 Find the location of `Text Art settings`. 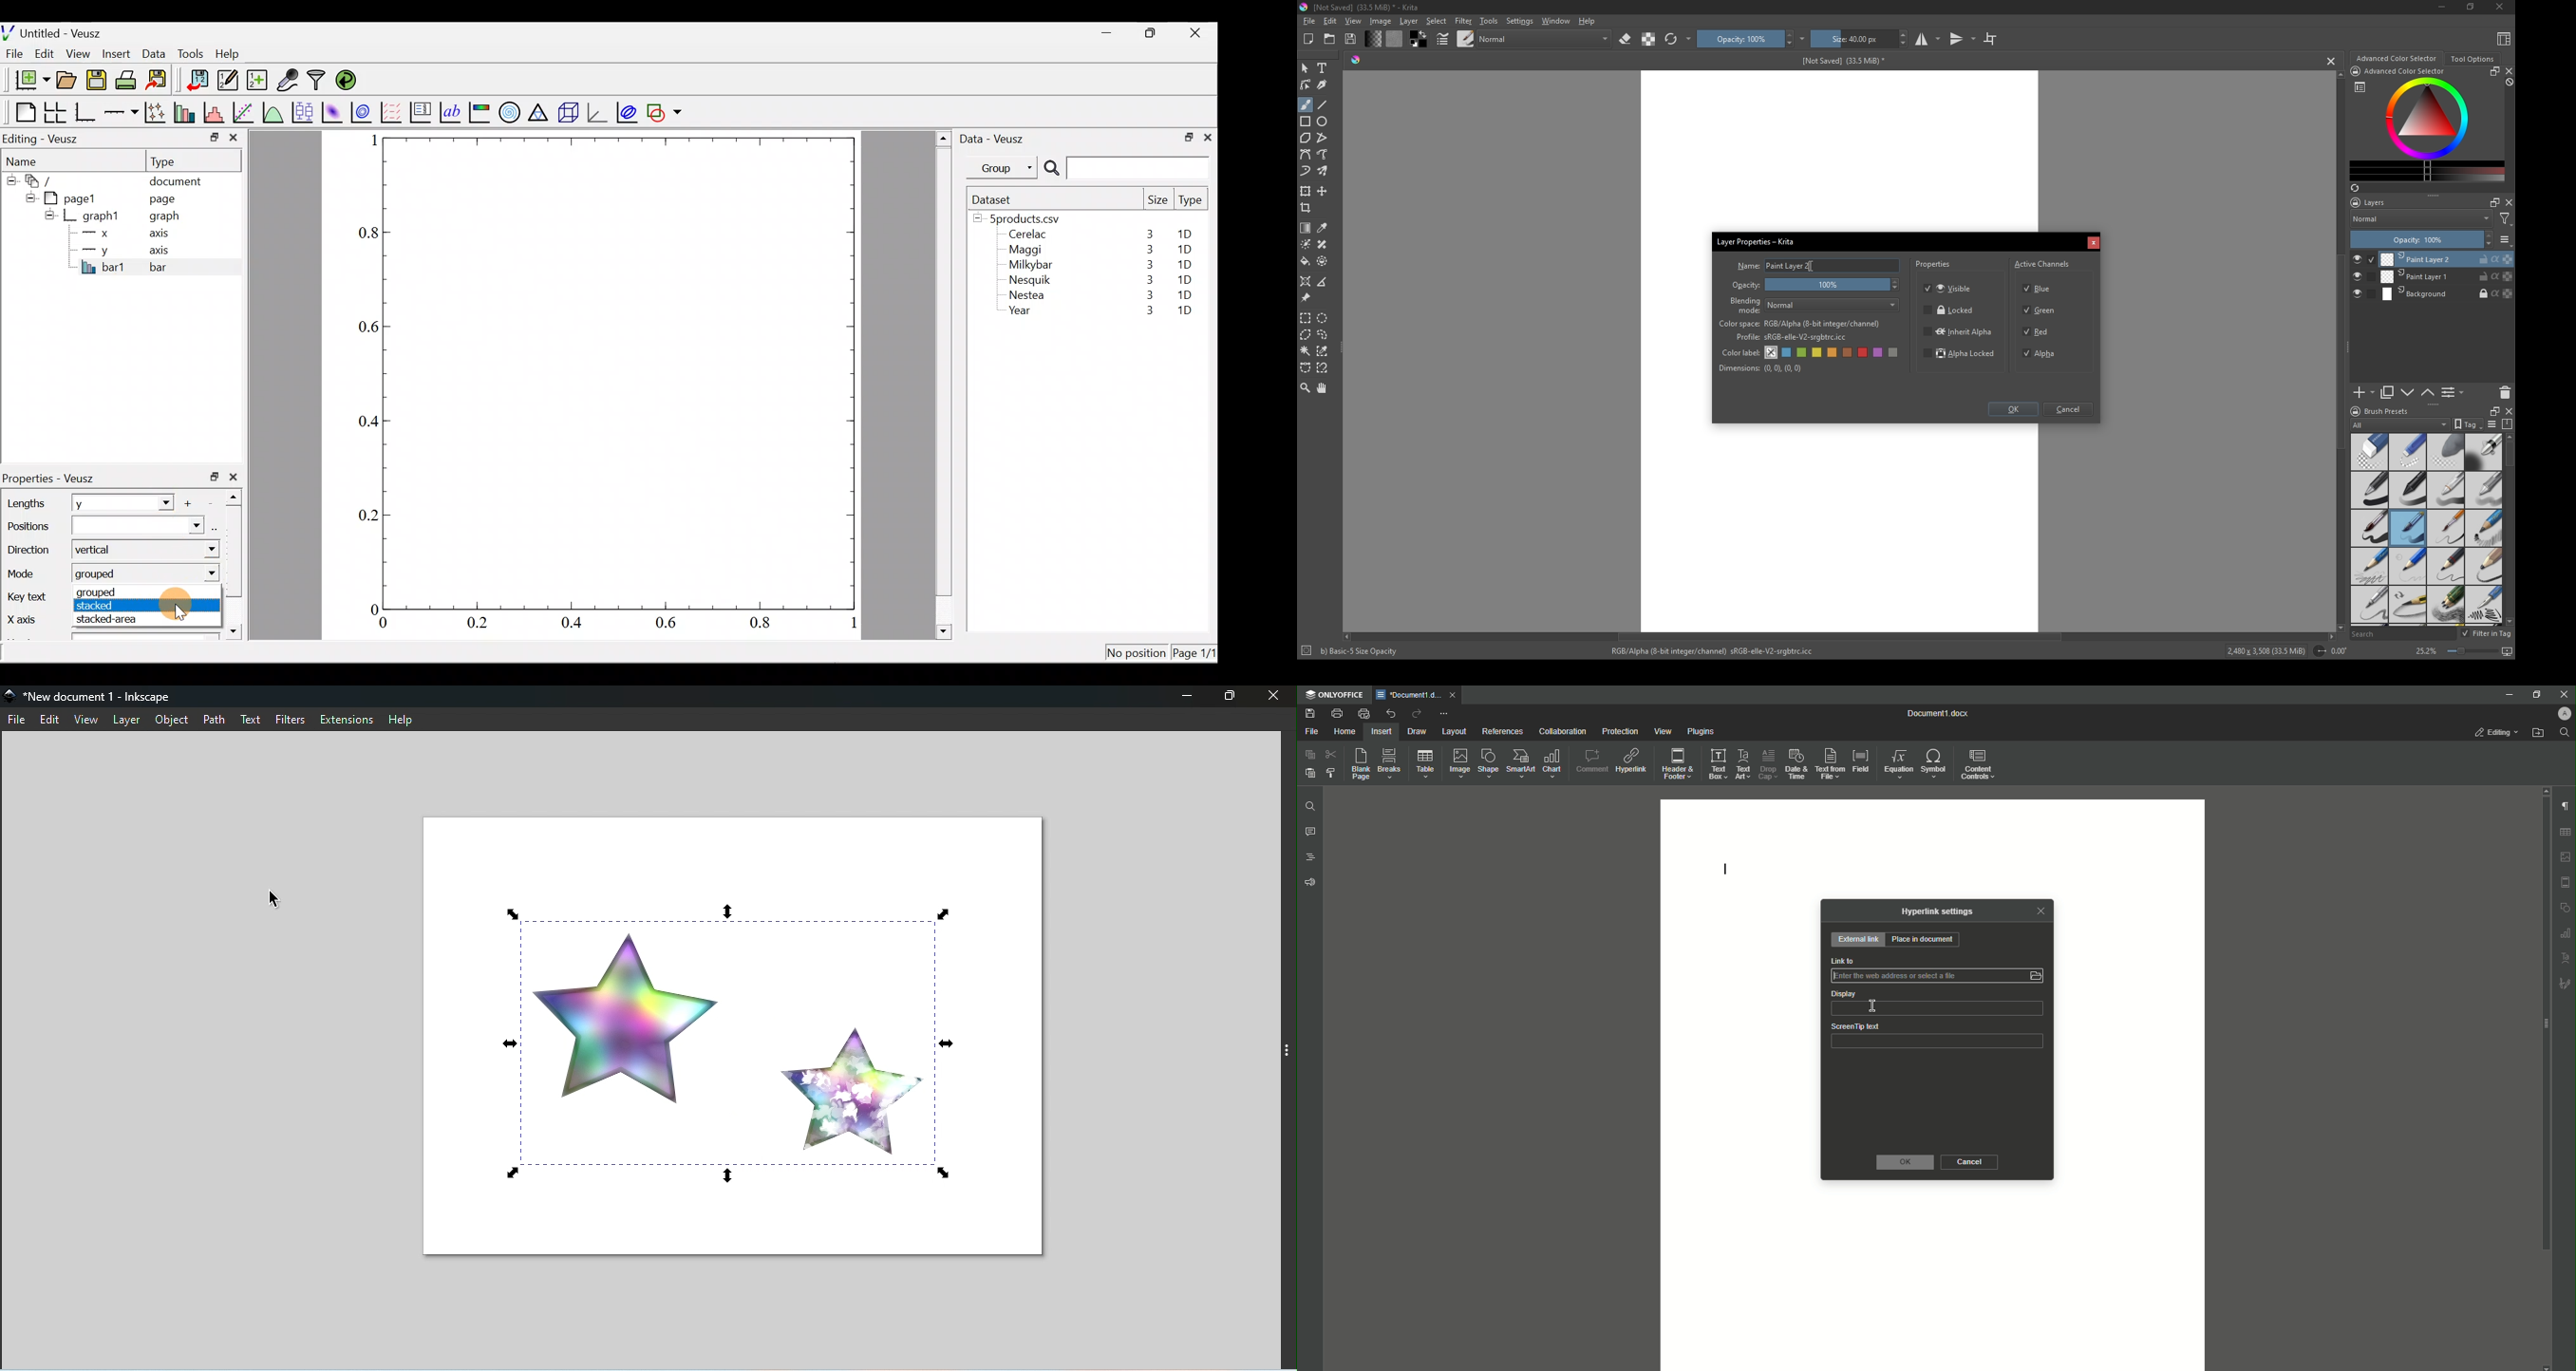

Text Art settings is located at coordinates (2566, 958).